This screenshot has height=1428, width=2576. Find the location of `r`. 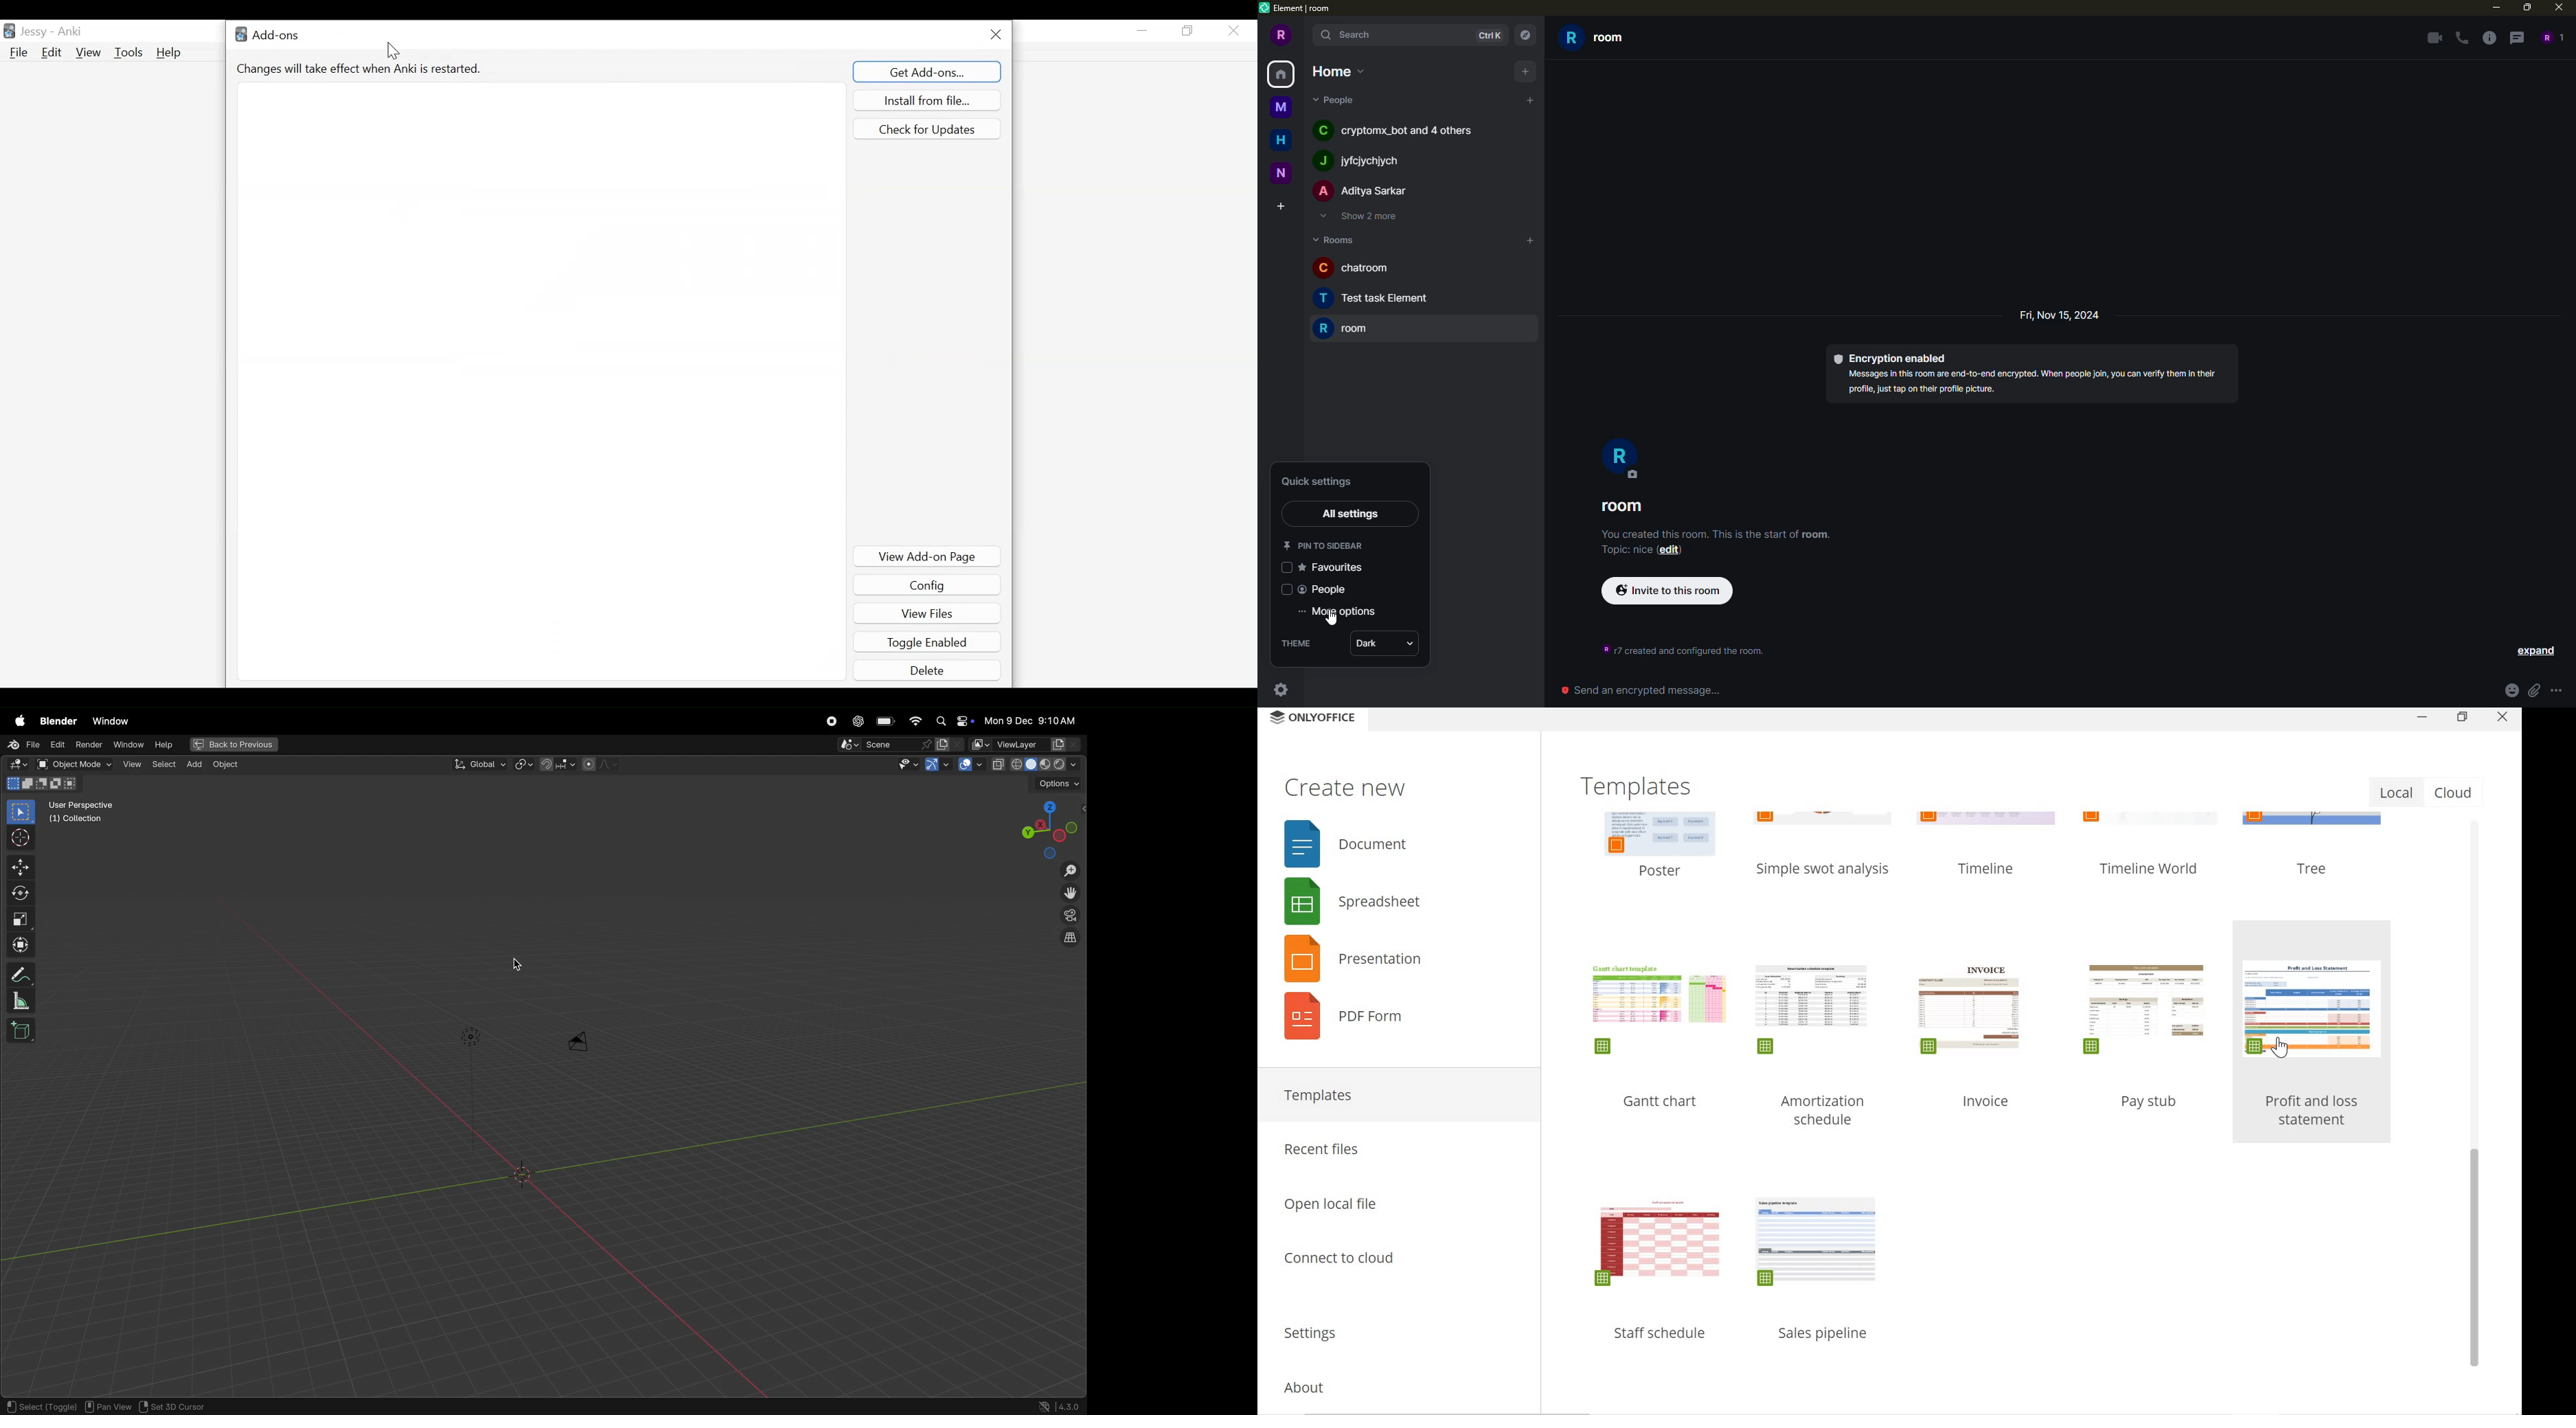

r is located at coordinates (1621, 458).